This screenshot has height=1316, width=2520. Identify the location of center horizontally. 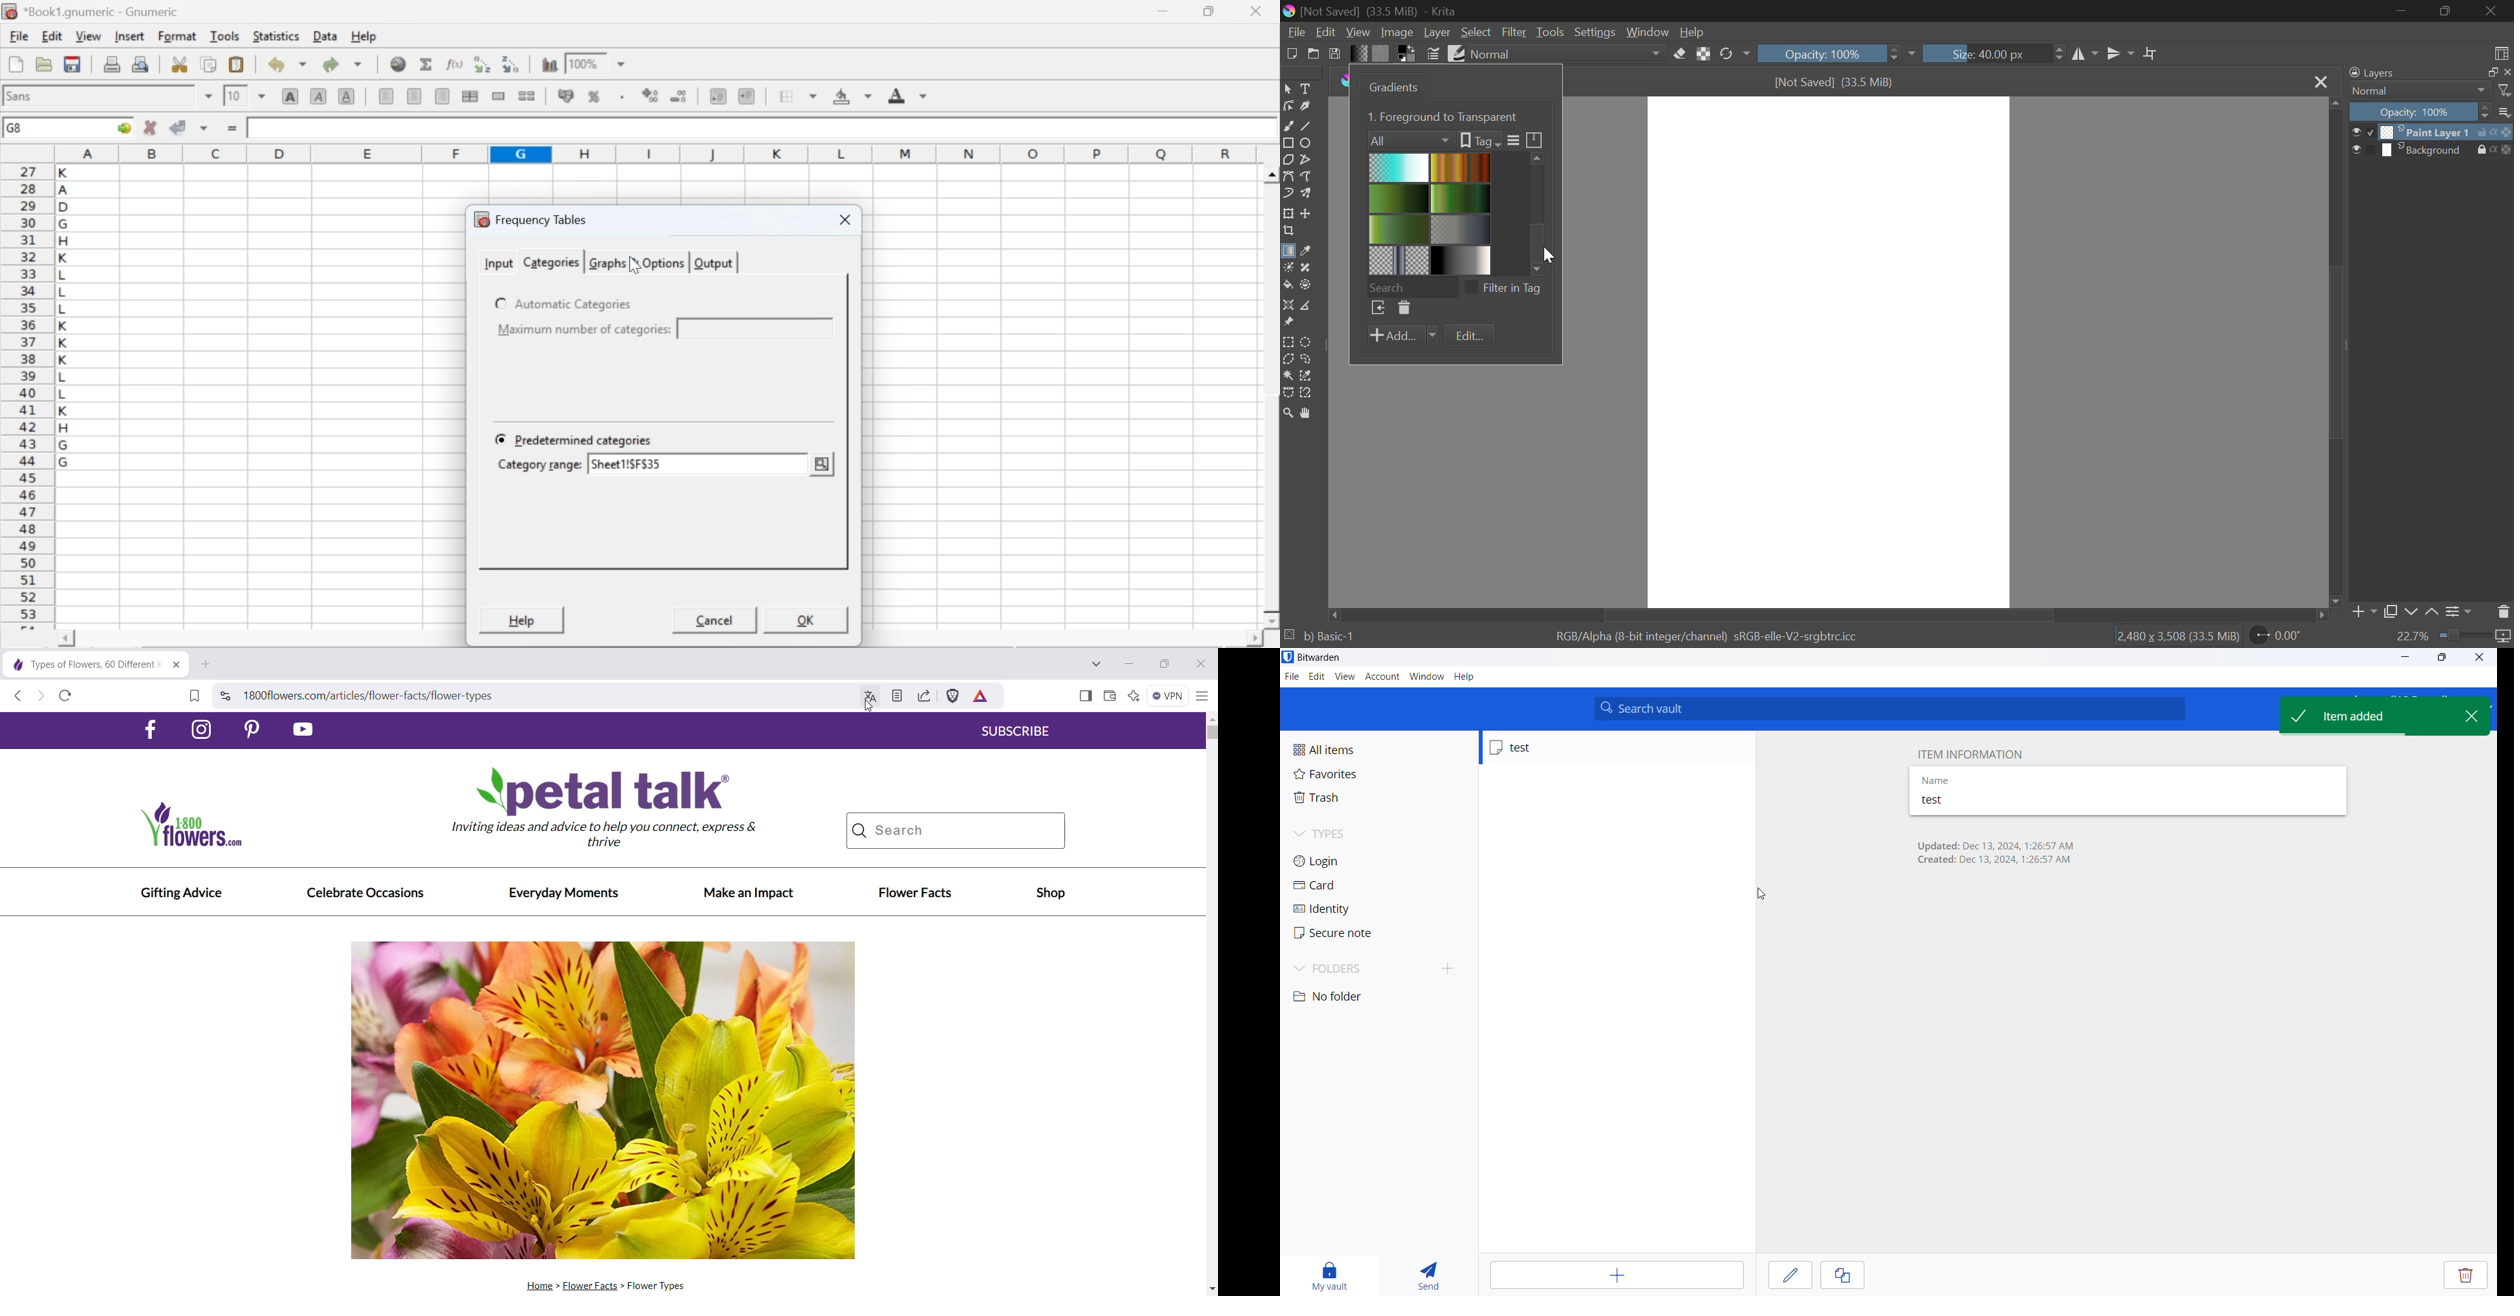
(415, 96).